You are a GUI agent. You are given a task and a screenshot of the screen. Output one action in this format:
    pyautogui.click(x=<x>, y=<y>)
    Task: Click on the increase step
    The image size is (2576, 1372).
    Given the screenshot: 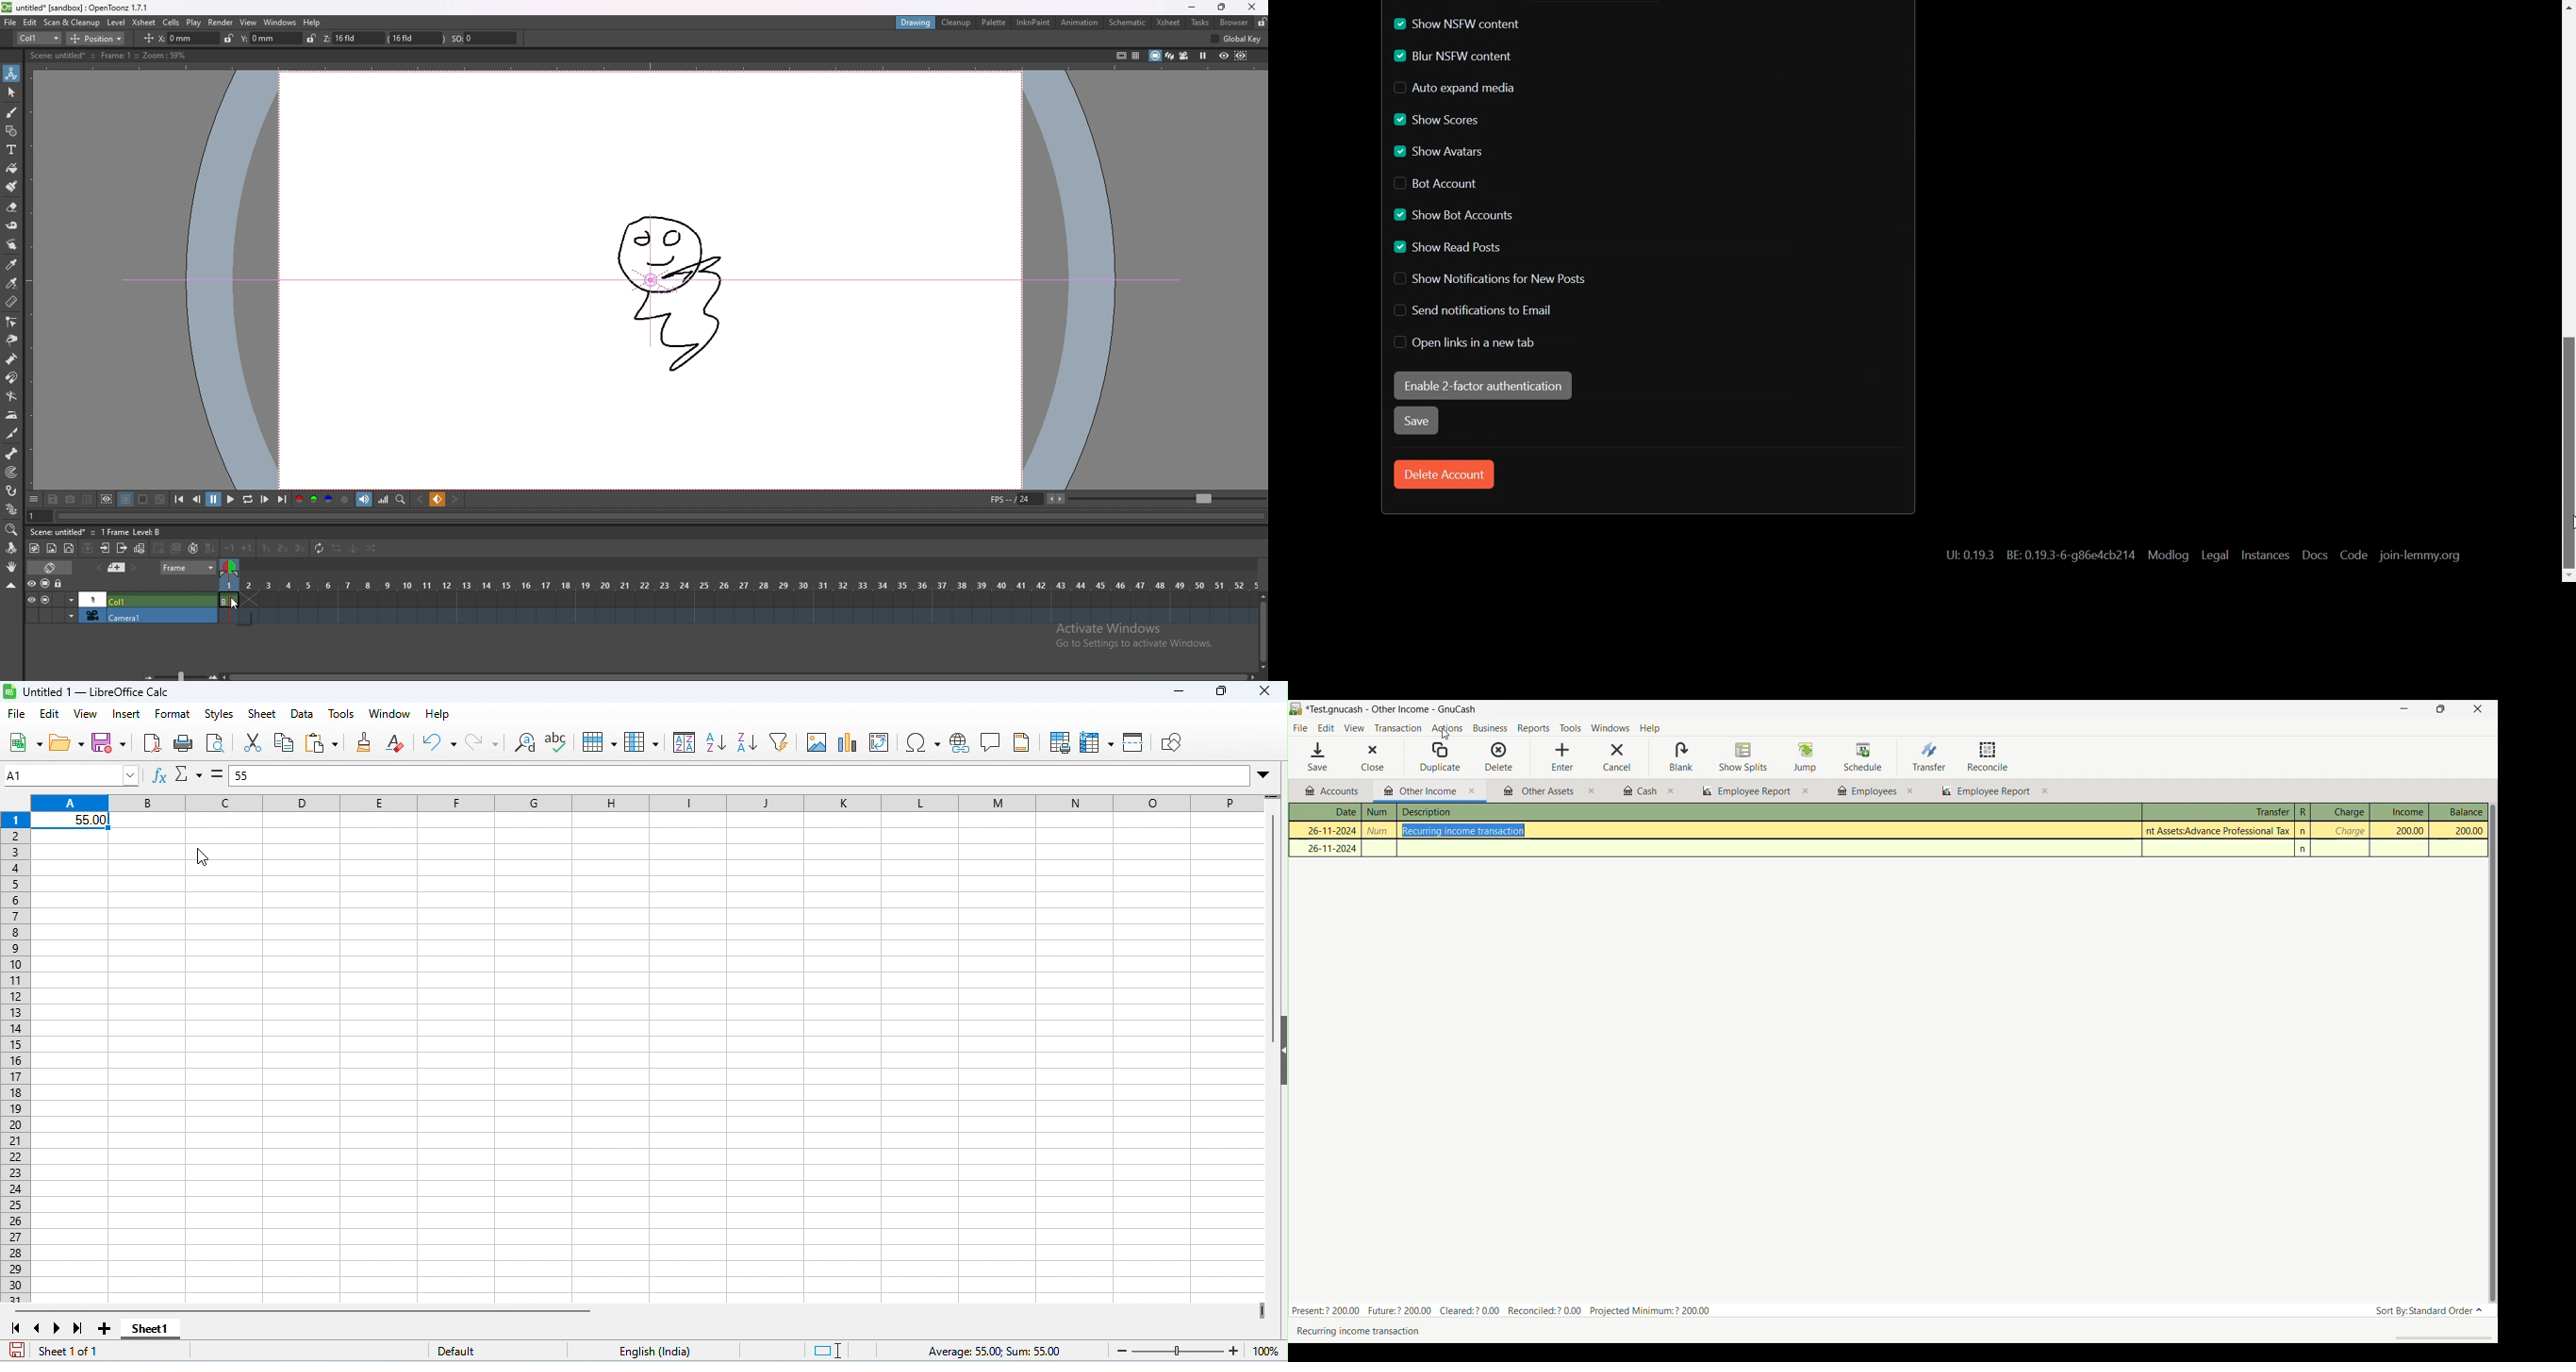 What is the action you would take?
    pyautogui.click(x=249, y=547)
    